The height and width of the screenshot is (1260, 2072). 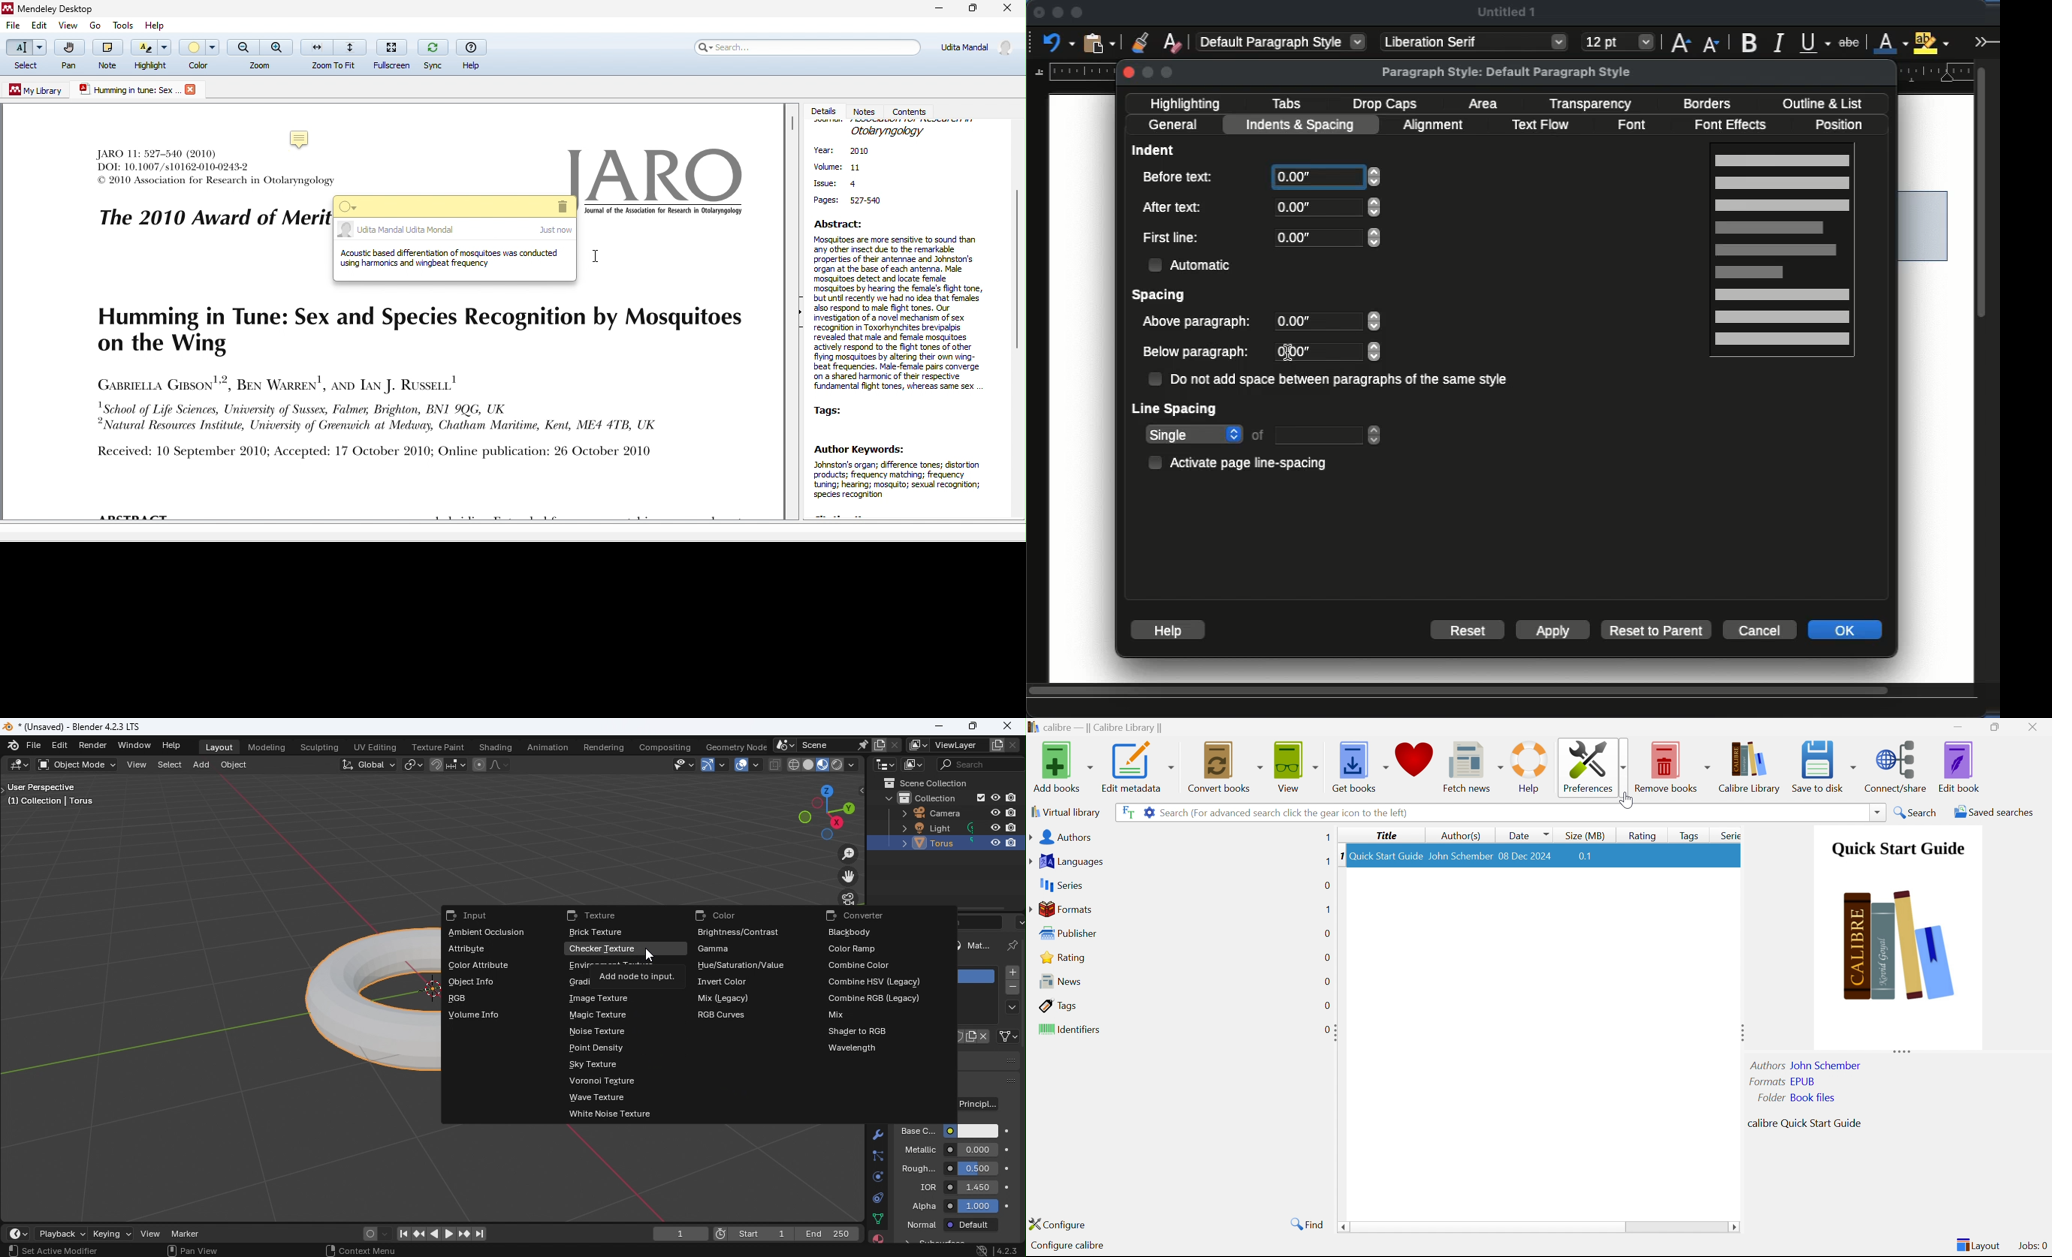 I want to click on Render, so click(x=94, y=747).